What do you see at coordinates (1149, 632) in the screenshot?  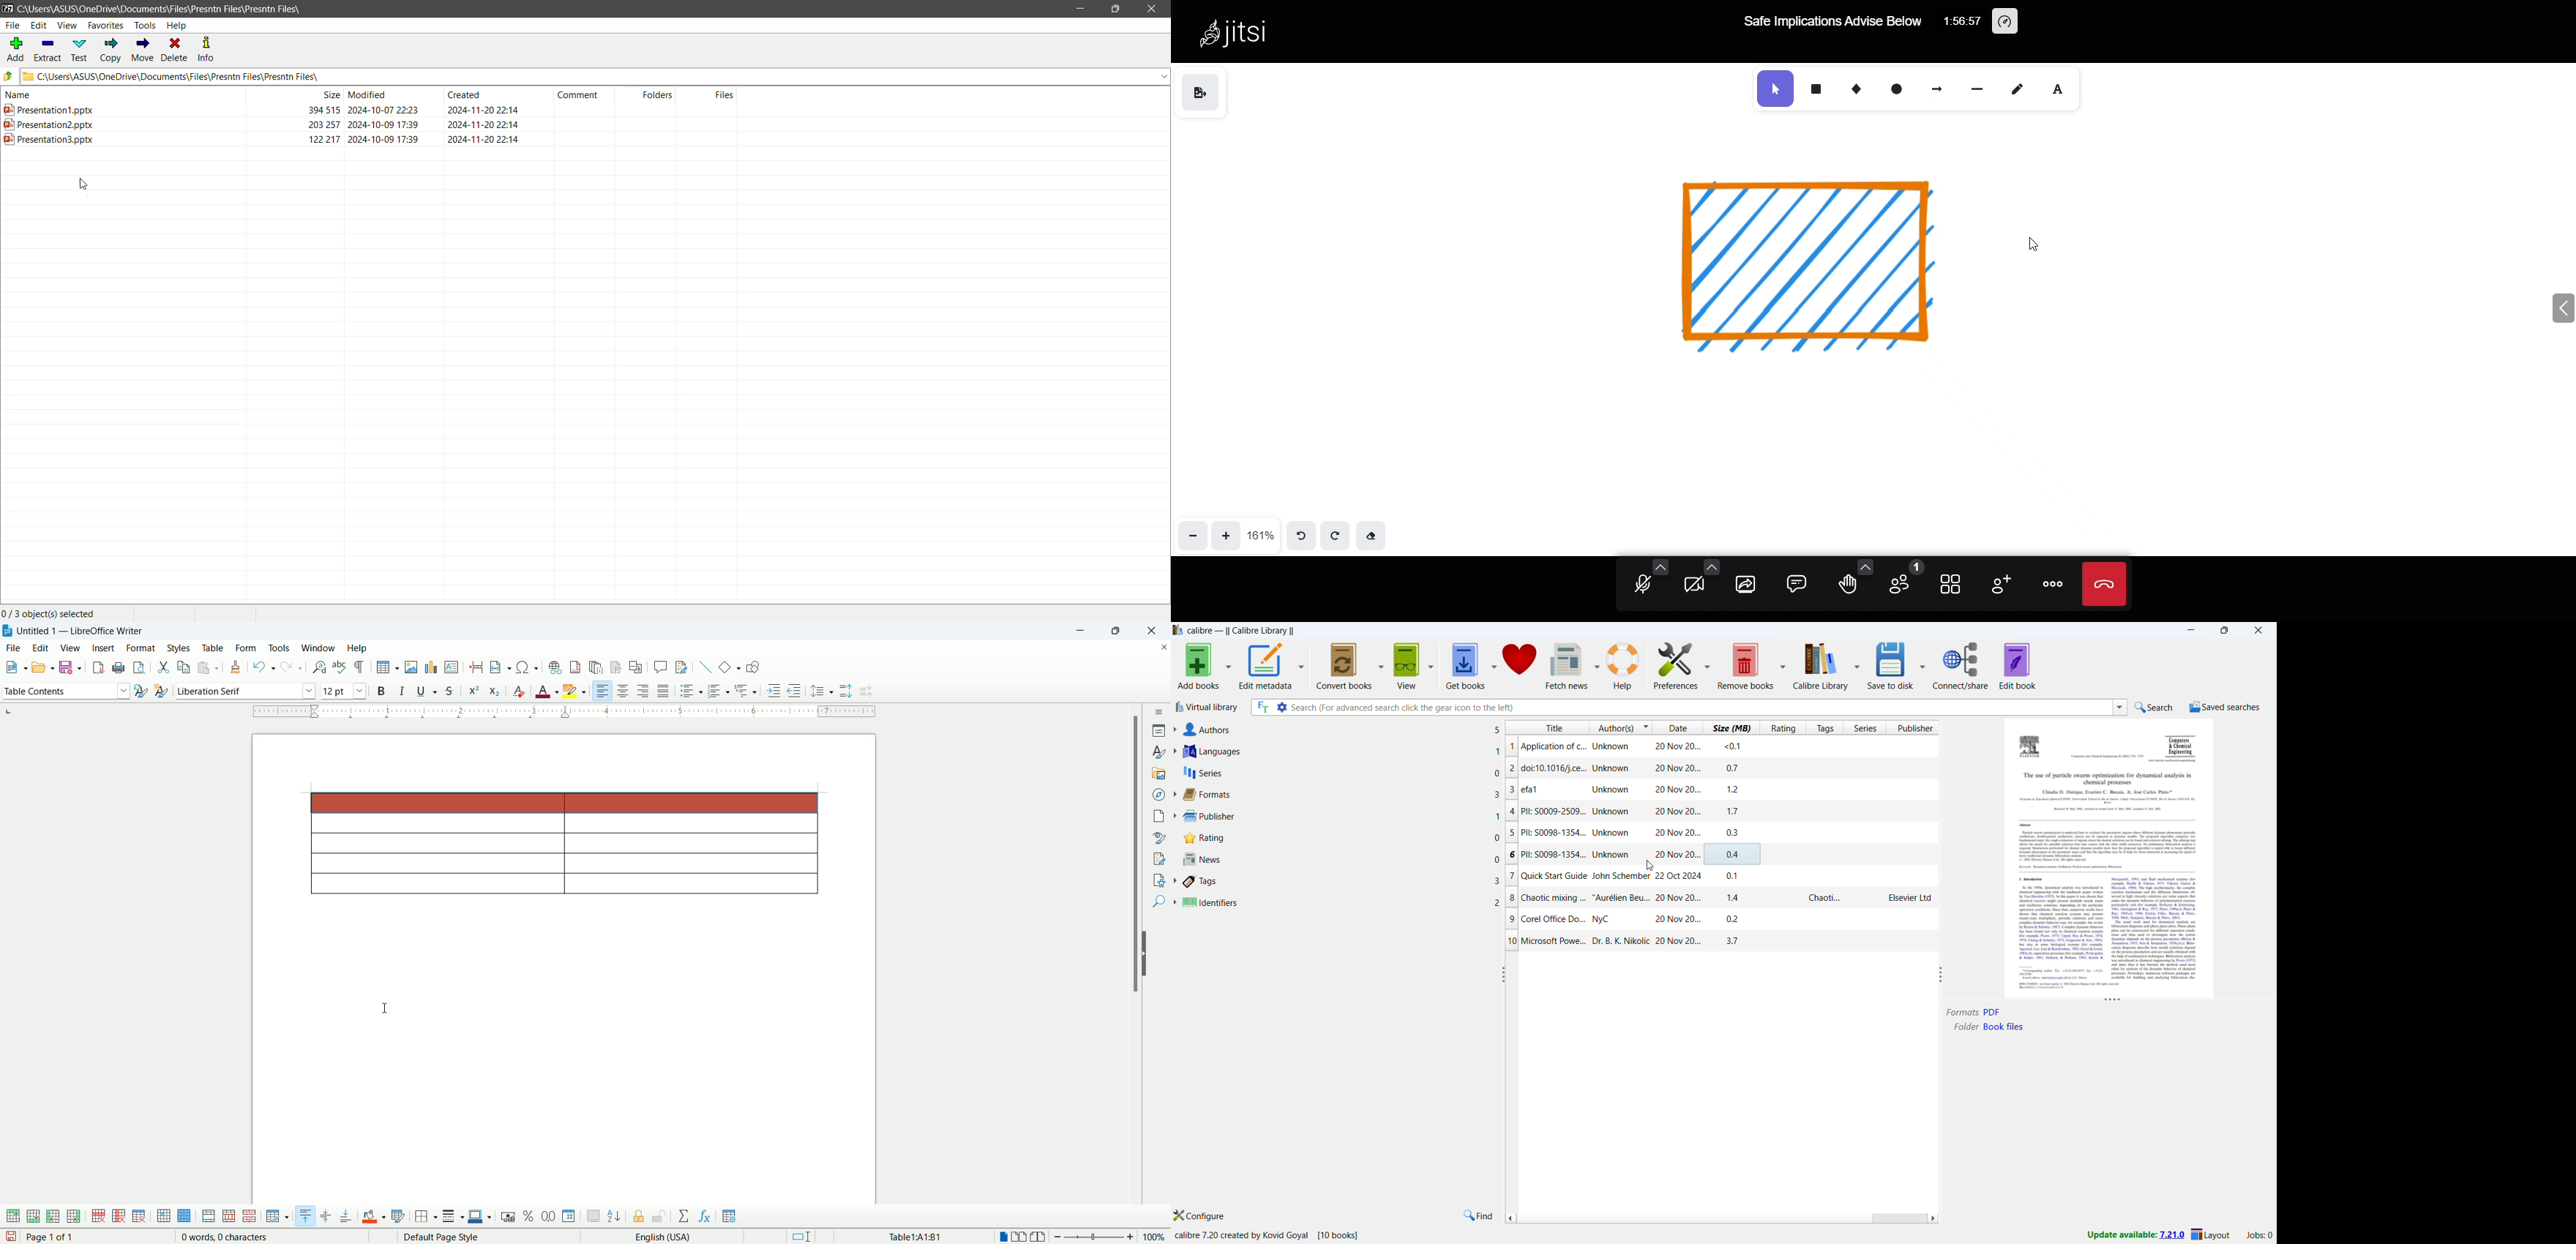 I see `close` at bounding box center [1149, 632].